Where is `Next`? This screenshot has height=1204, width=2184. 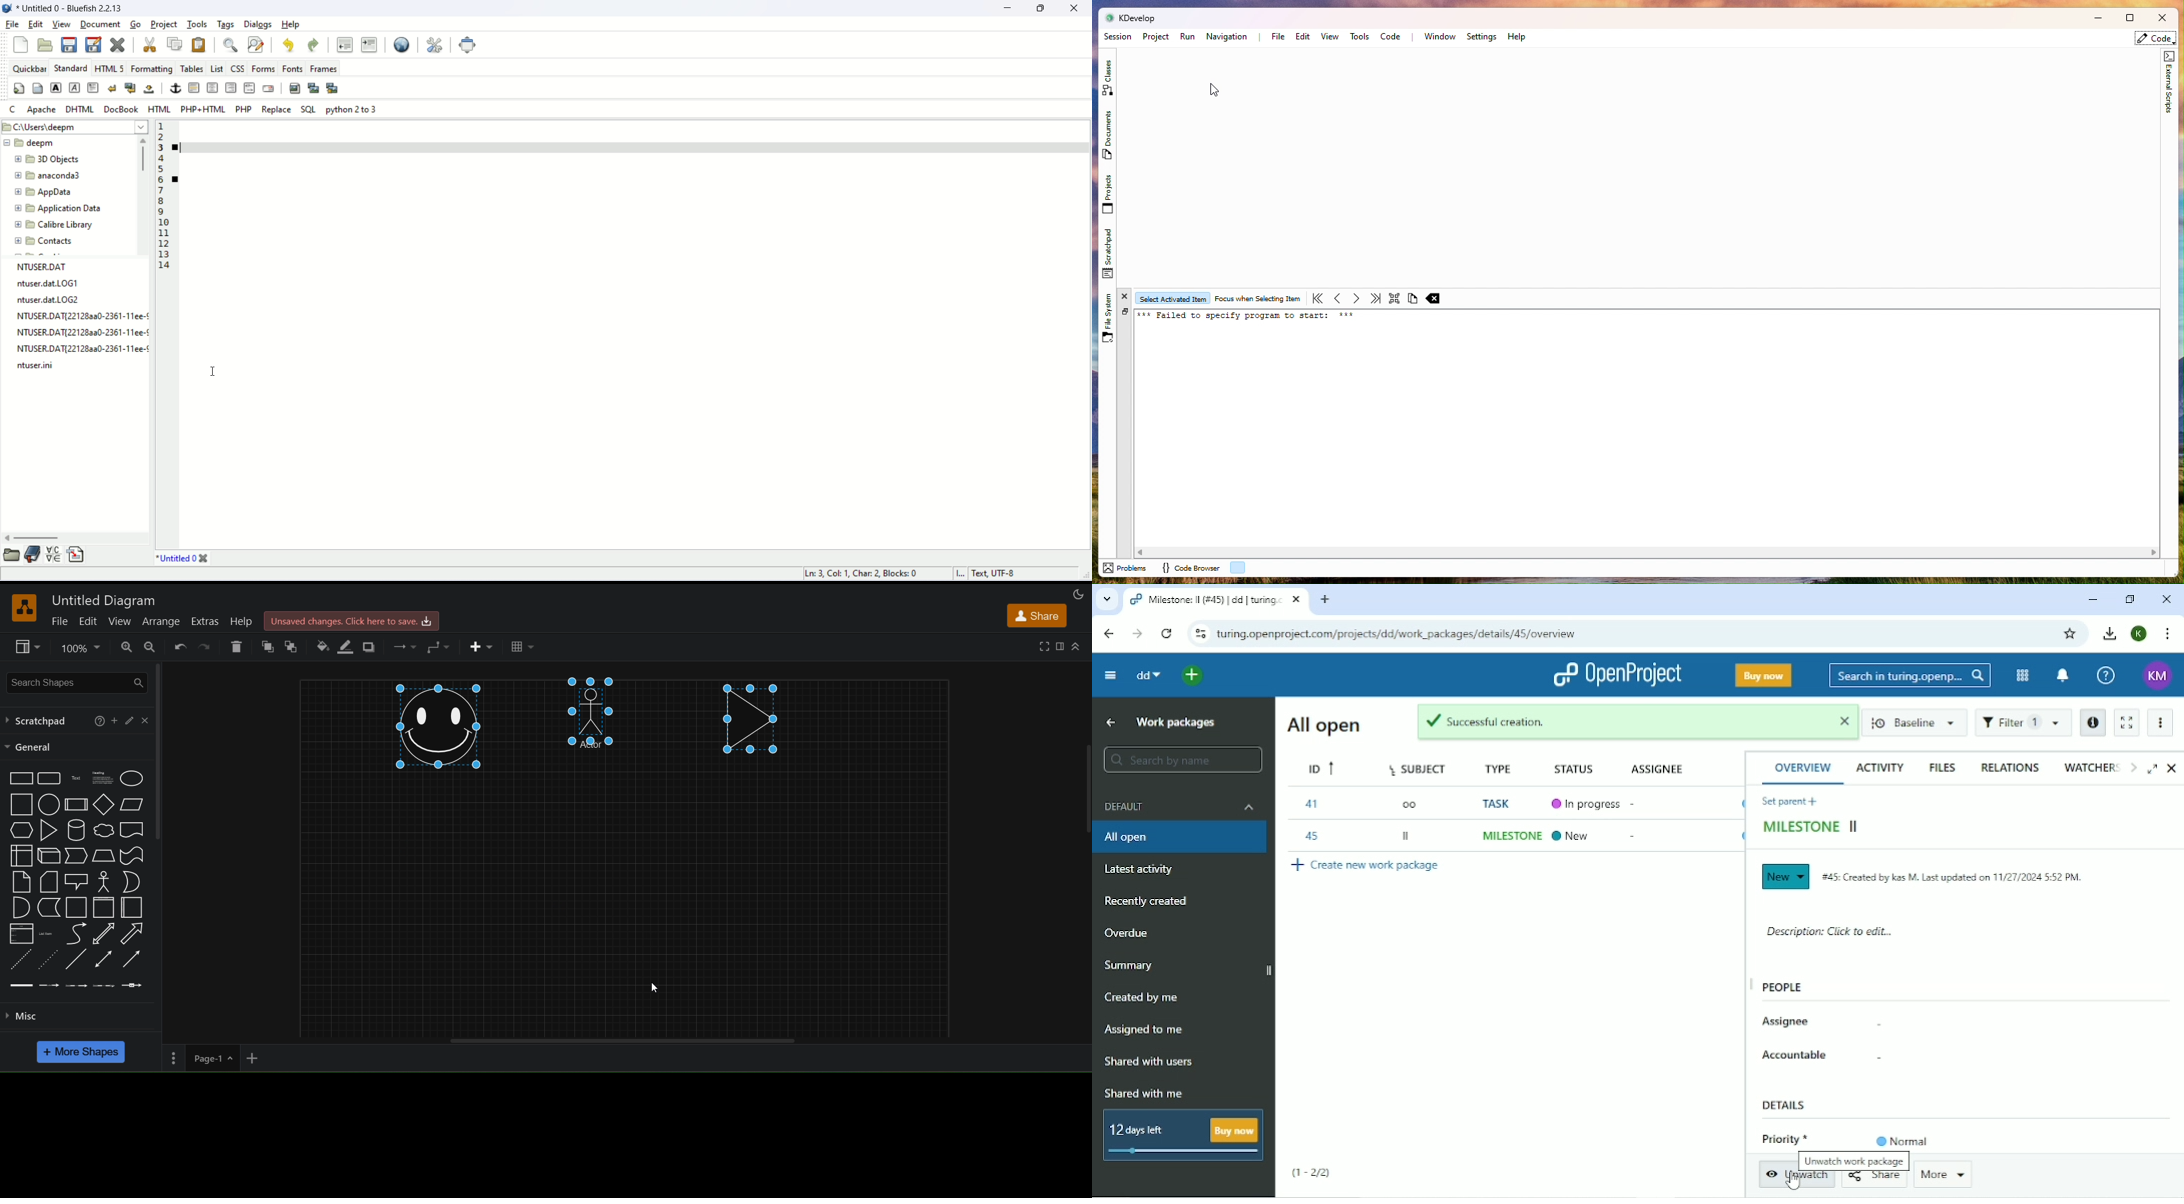
Next is located at coordinates (2133, 767).